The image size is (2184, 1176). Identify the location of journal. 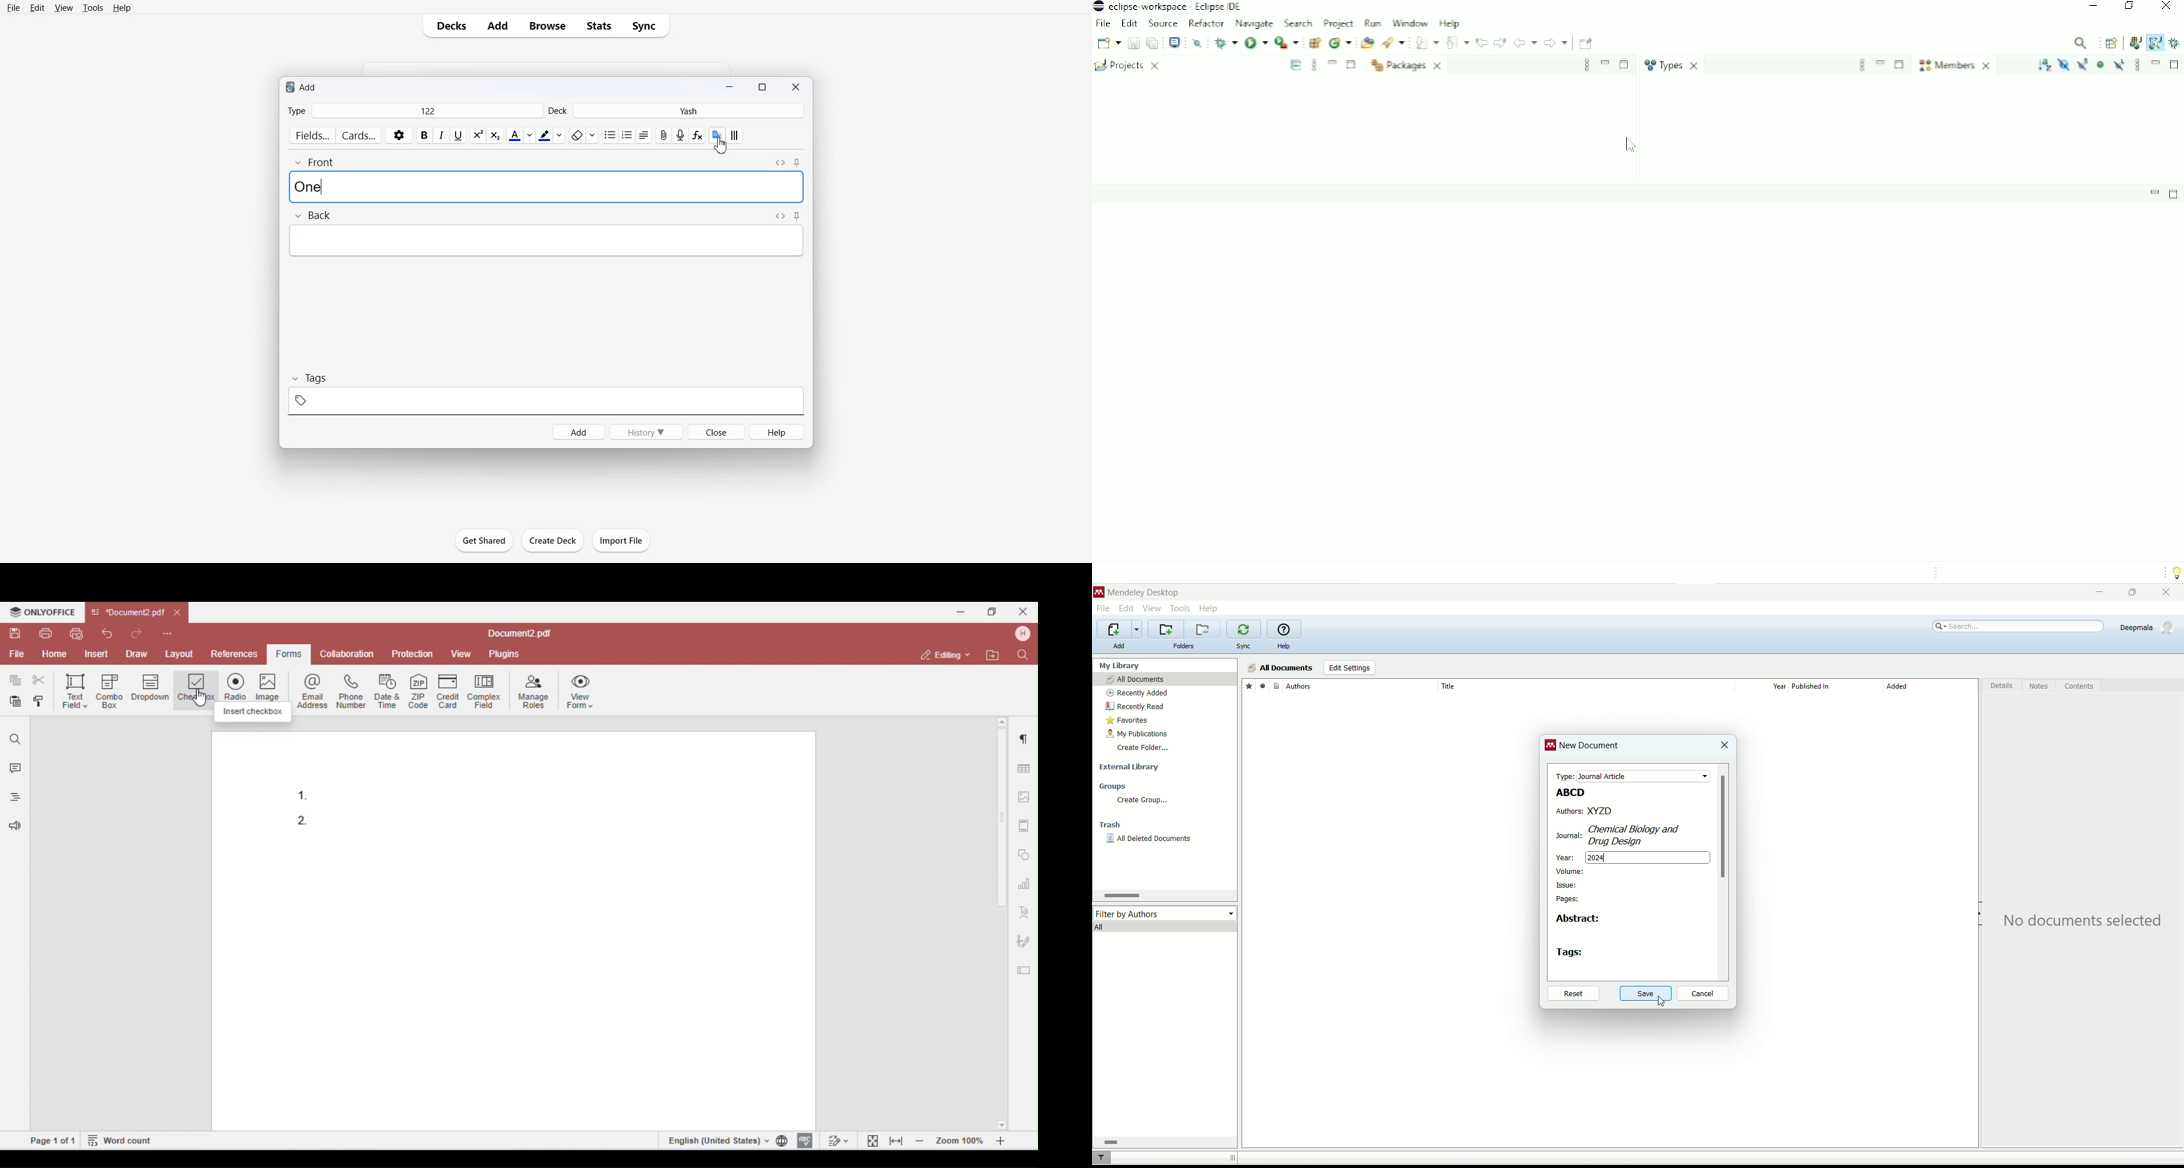
(1565, 835).